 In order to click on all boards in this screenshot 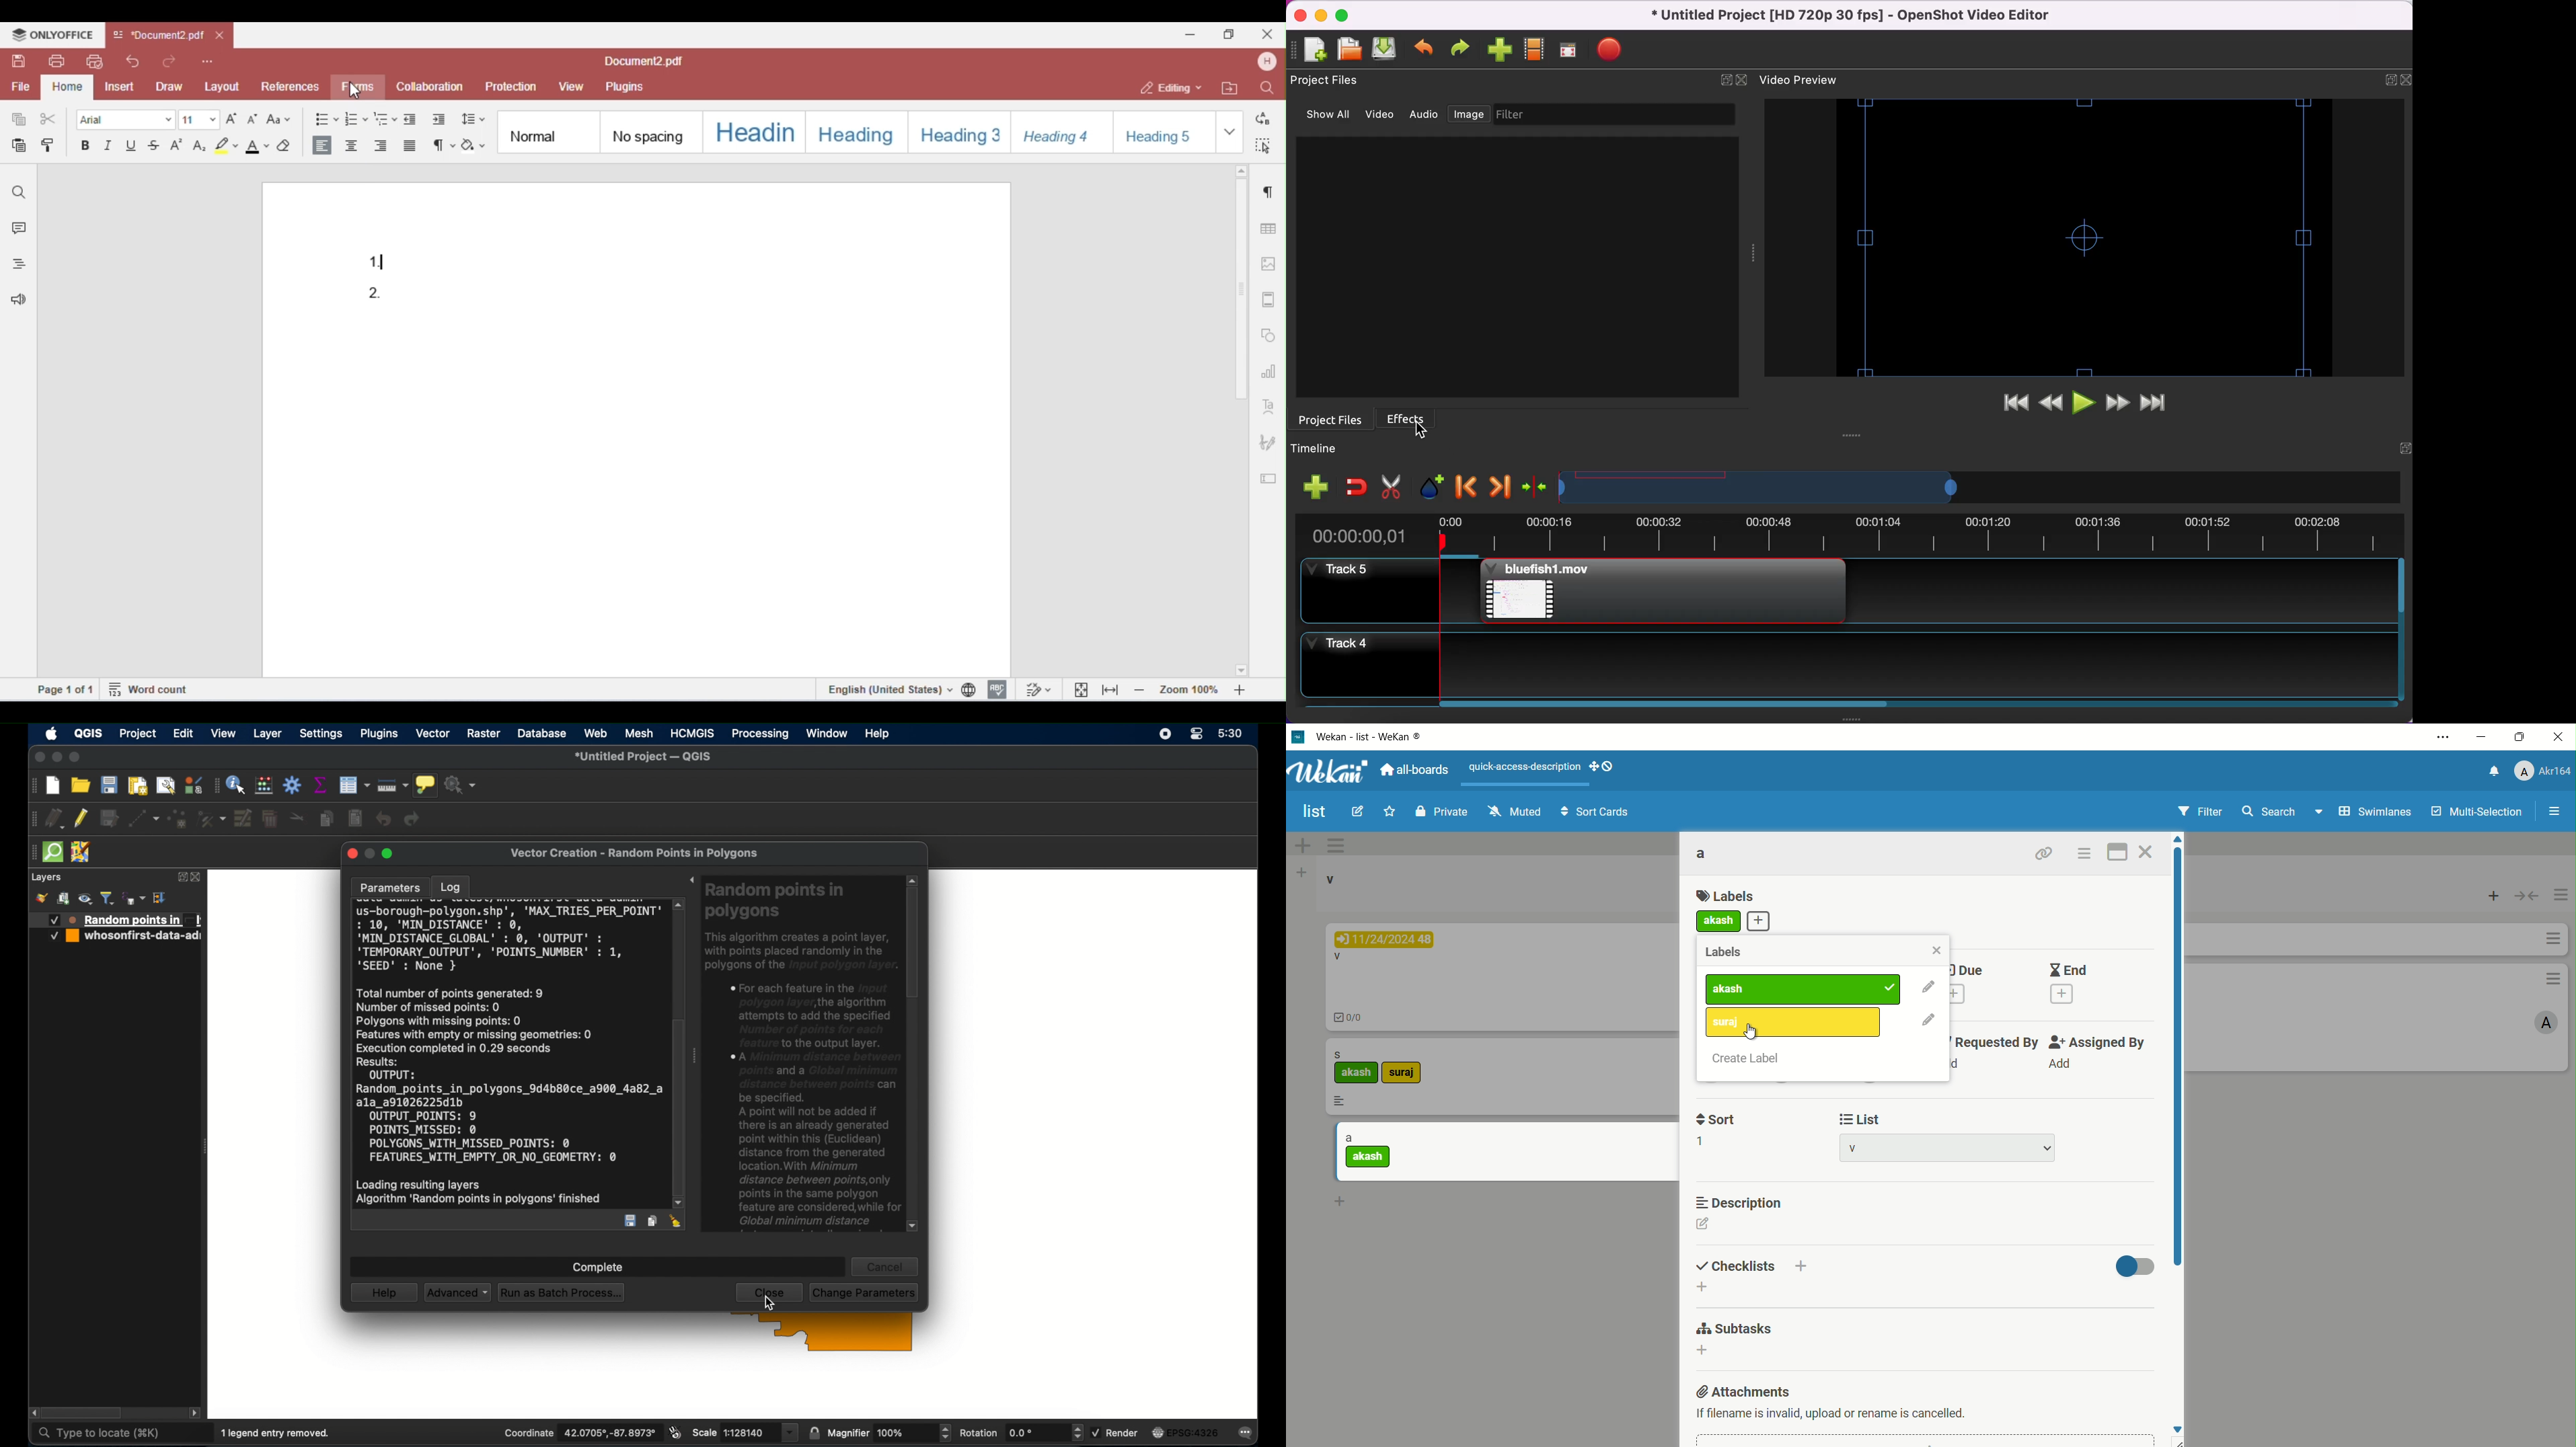, I will do `click(1417, 769)`.